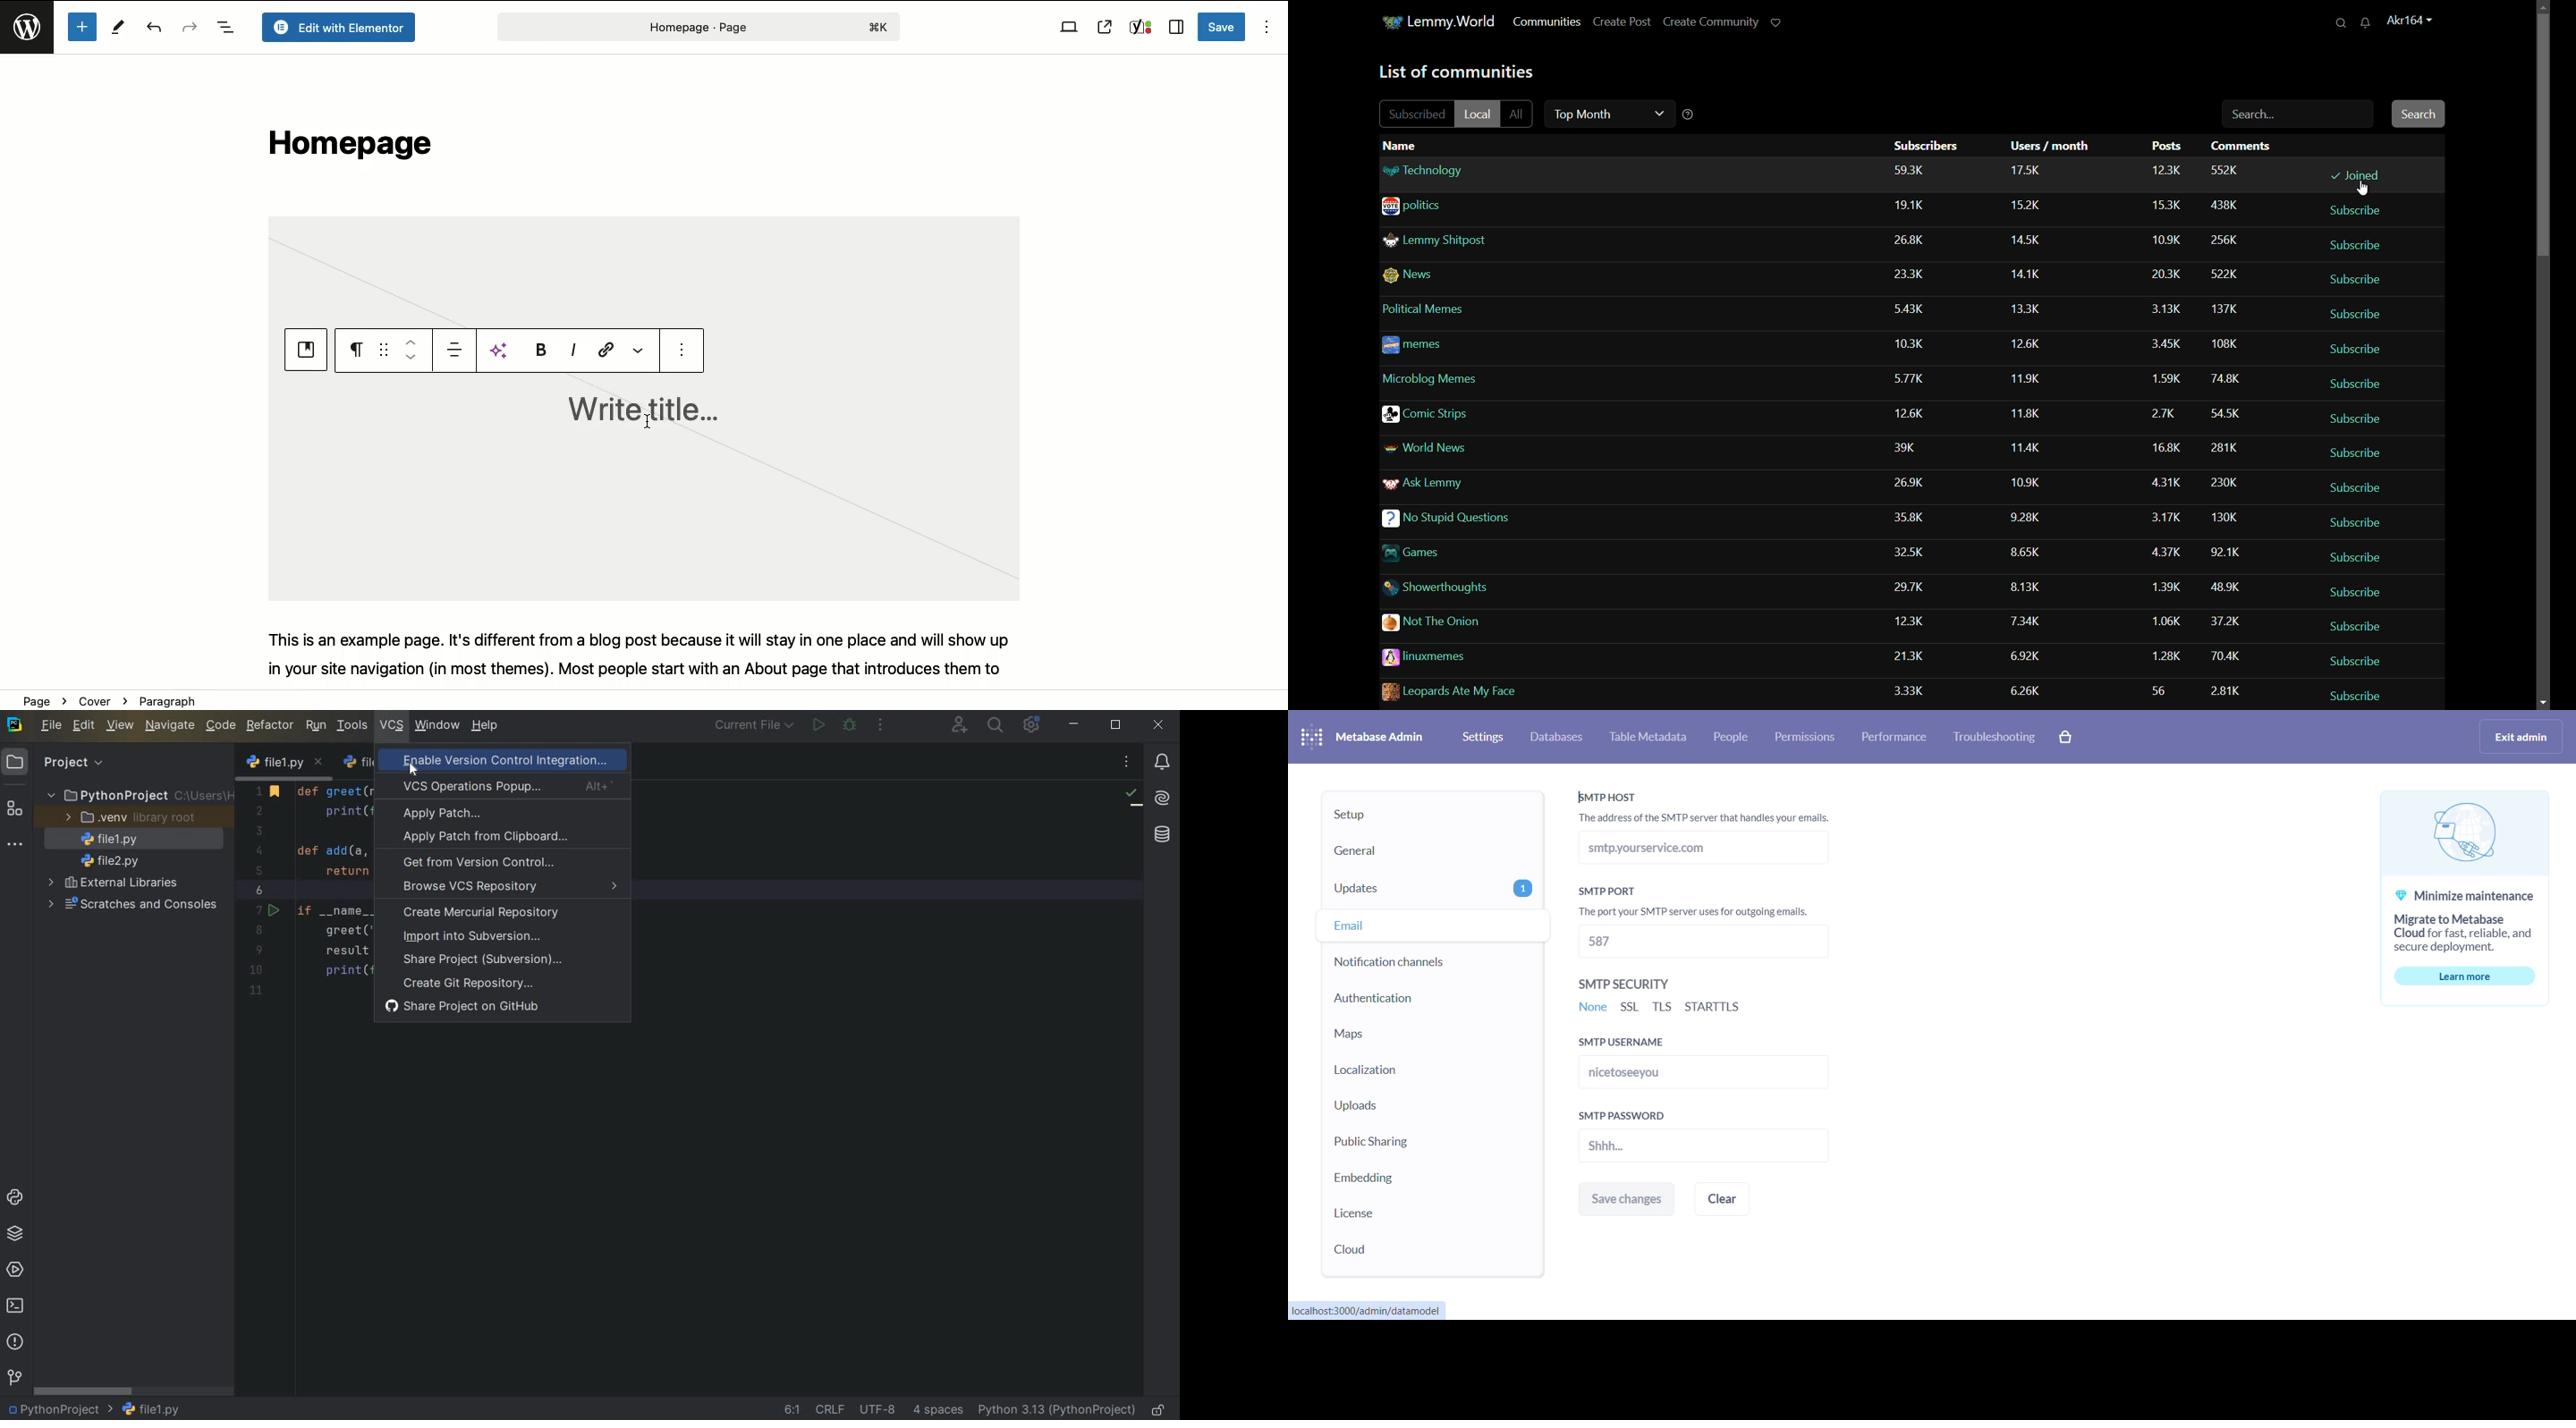  What do you see at coordinates (1915, 655) in the screenshot?
I see `subscribers` at bounding box center [1915, 655].